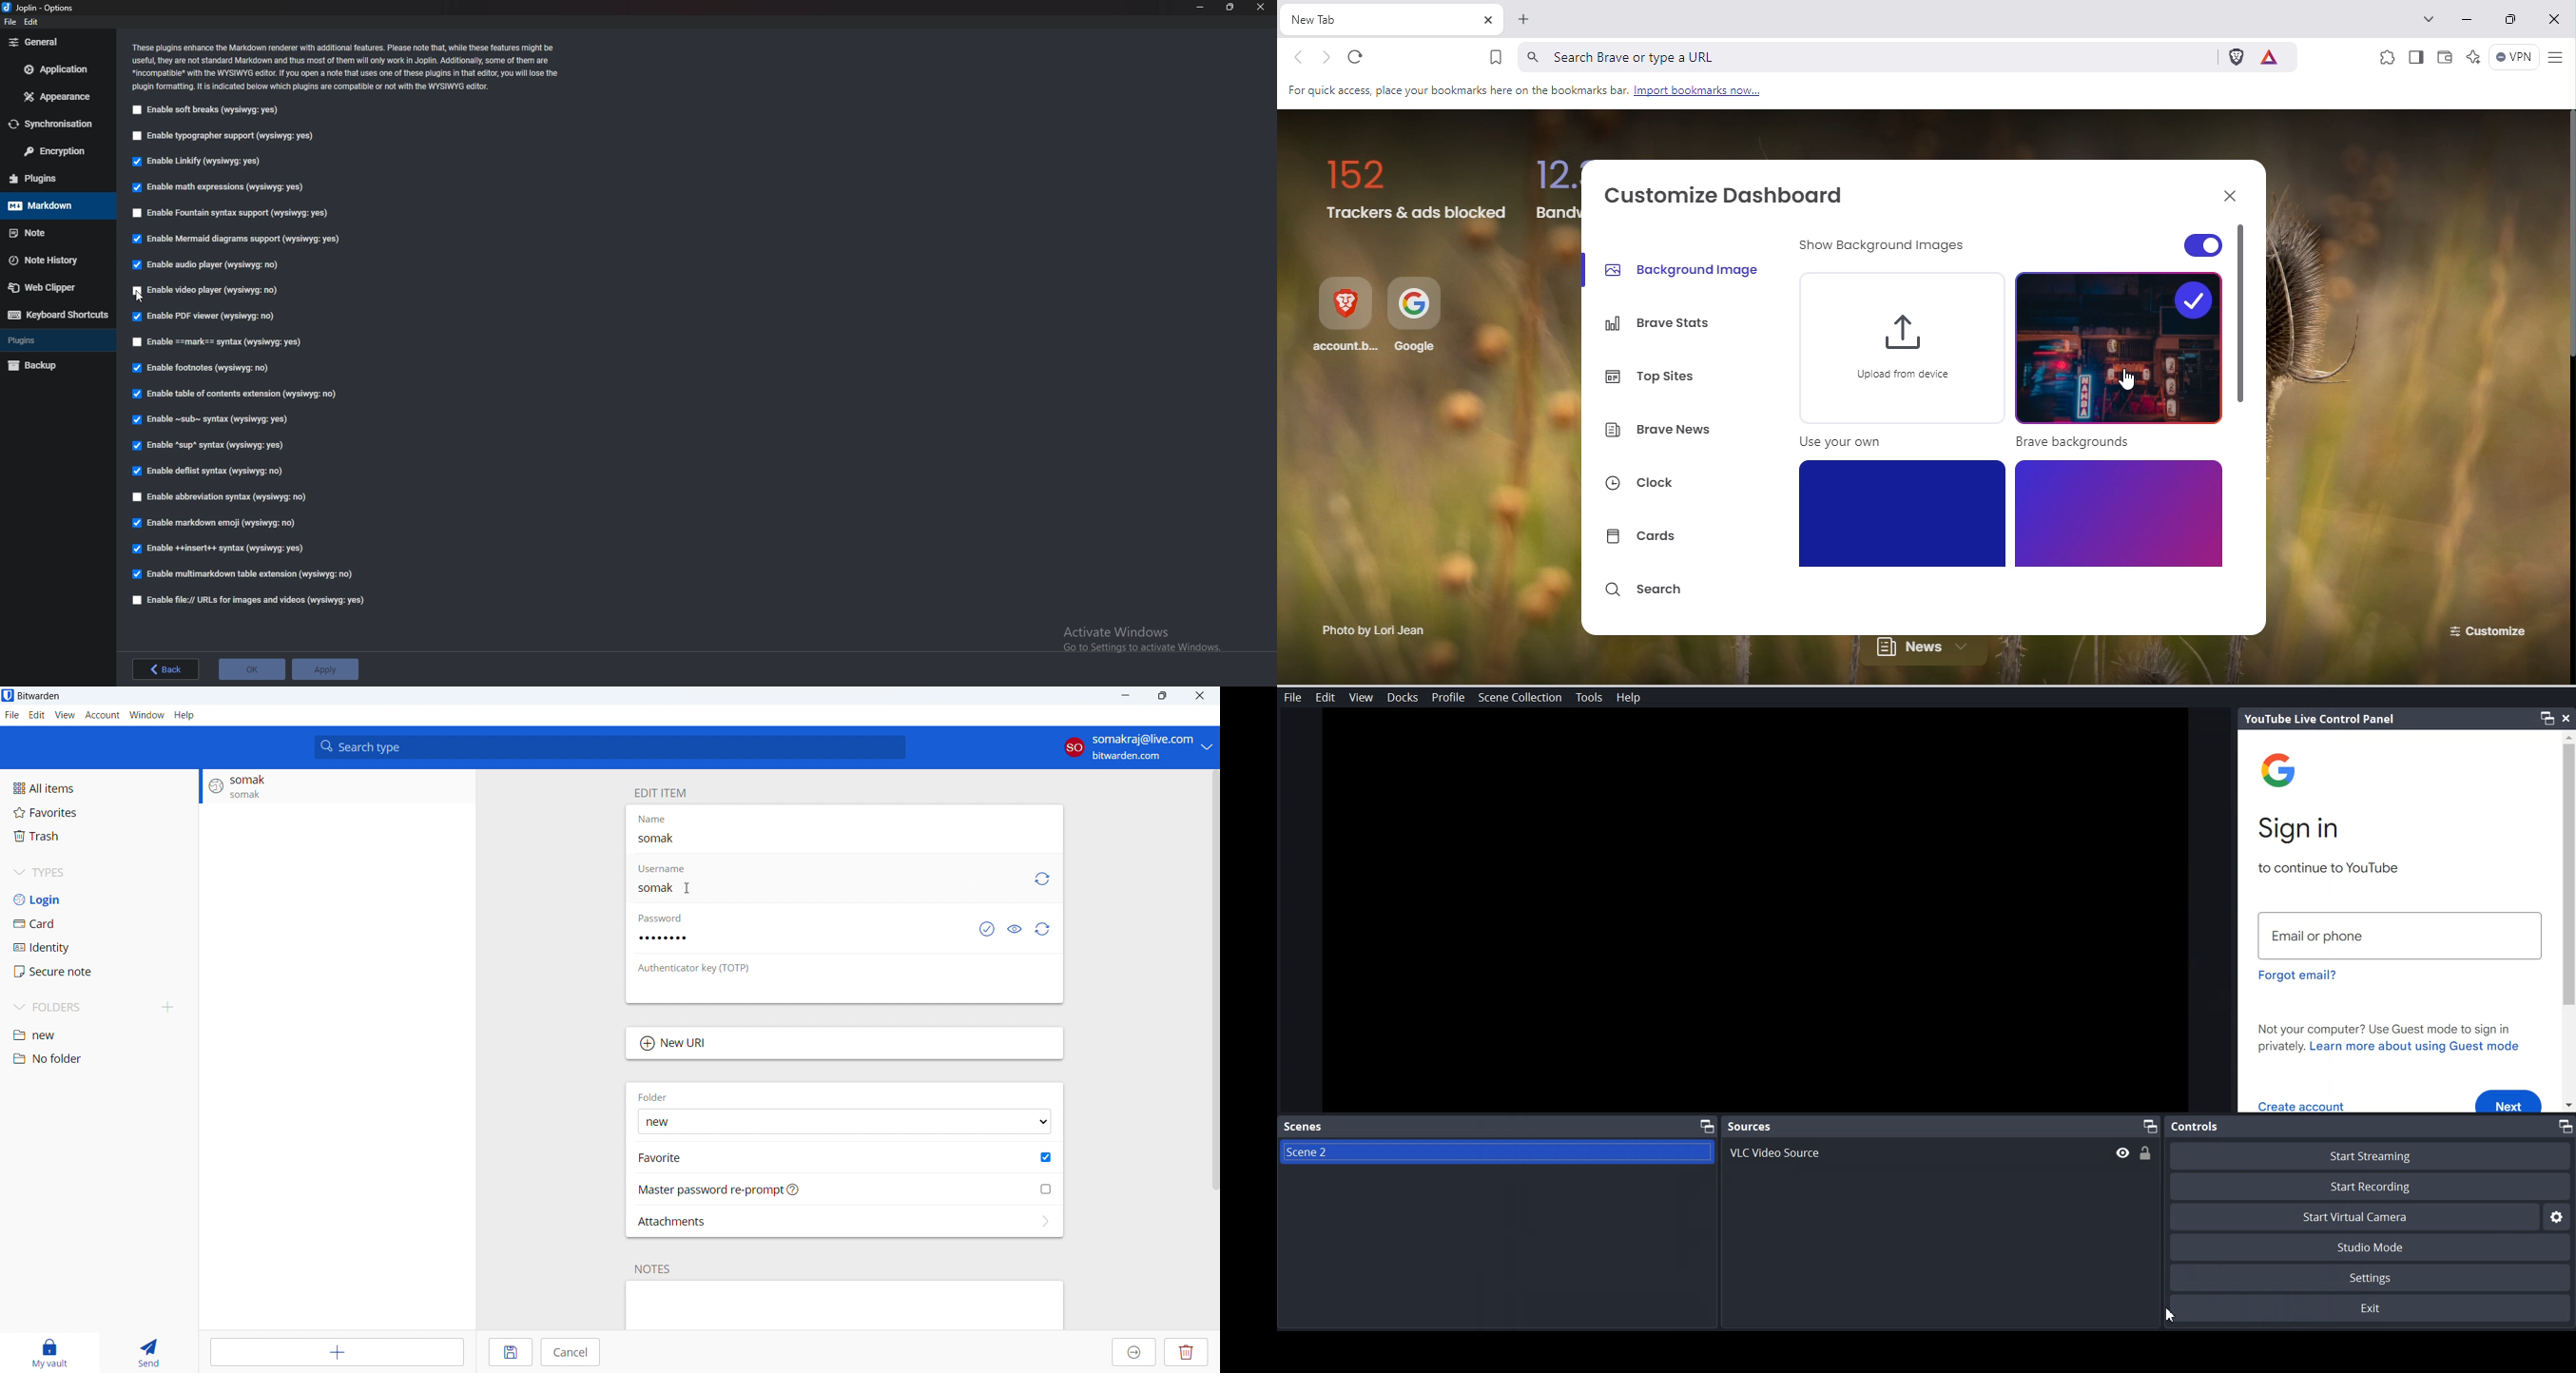 This screenshot has height=1400, width=2576. What do you see at coordinates (1162, 696) in the screenshot?
I see `maximize` at bounding box center [1162, 696].